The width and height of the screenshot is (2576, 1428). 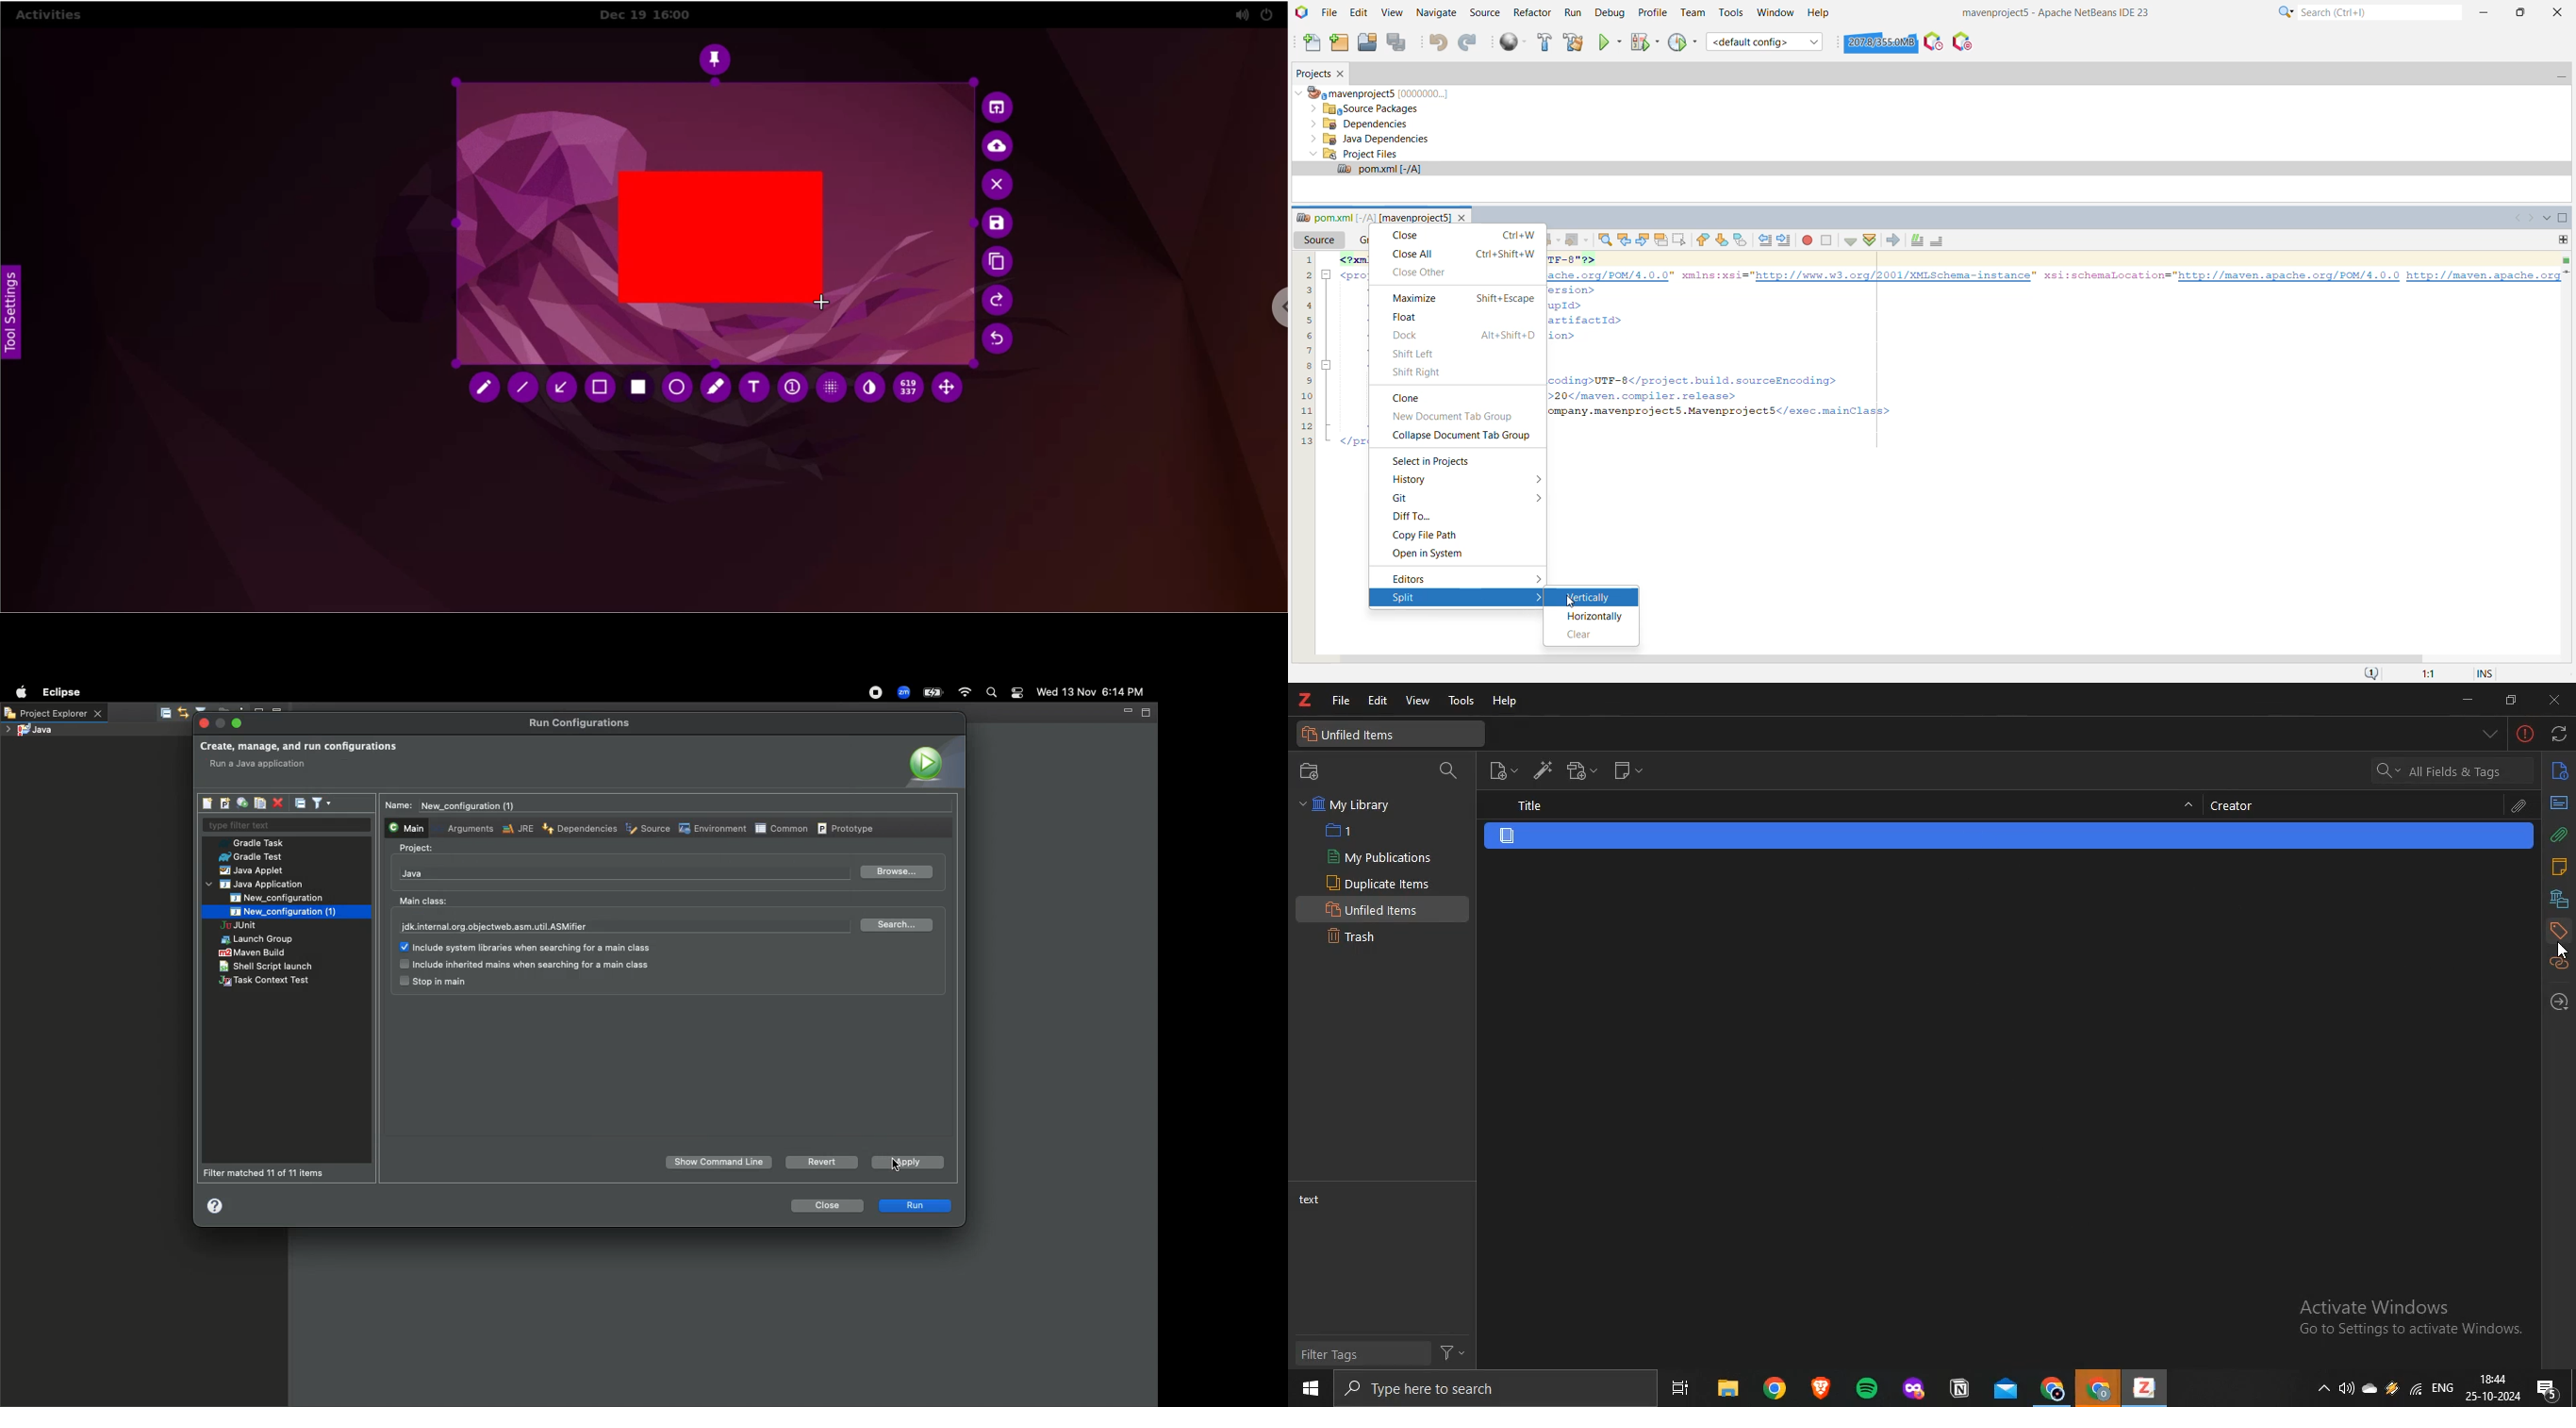 What do you see at coordinates (848, 828) in the screenshot?
I see `Prototype` at bounding box center [848, 828].